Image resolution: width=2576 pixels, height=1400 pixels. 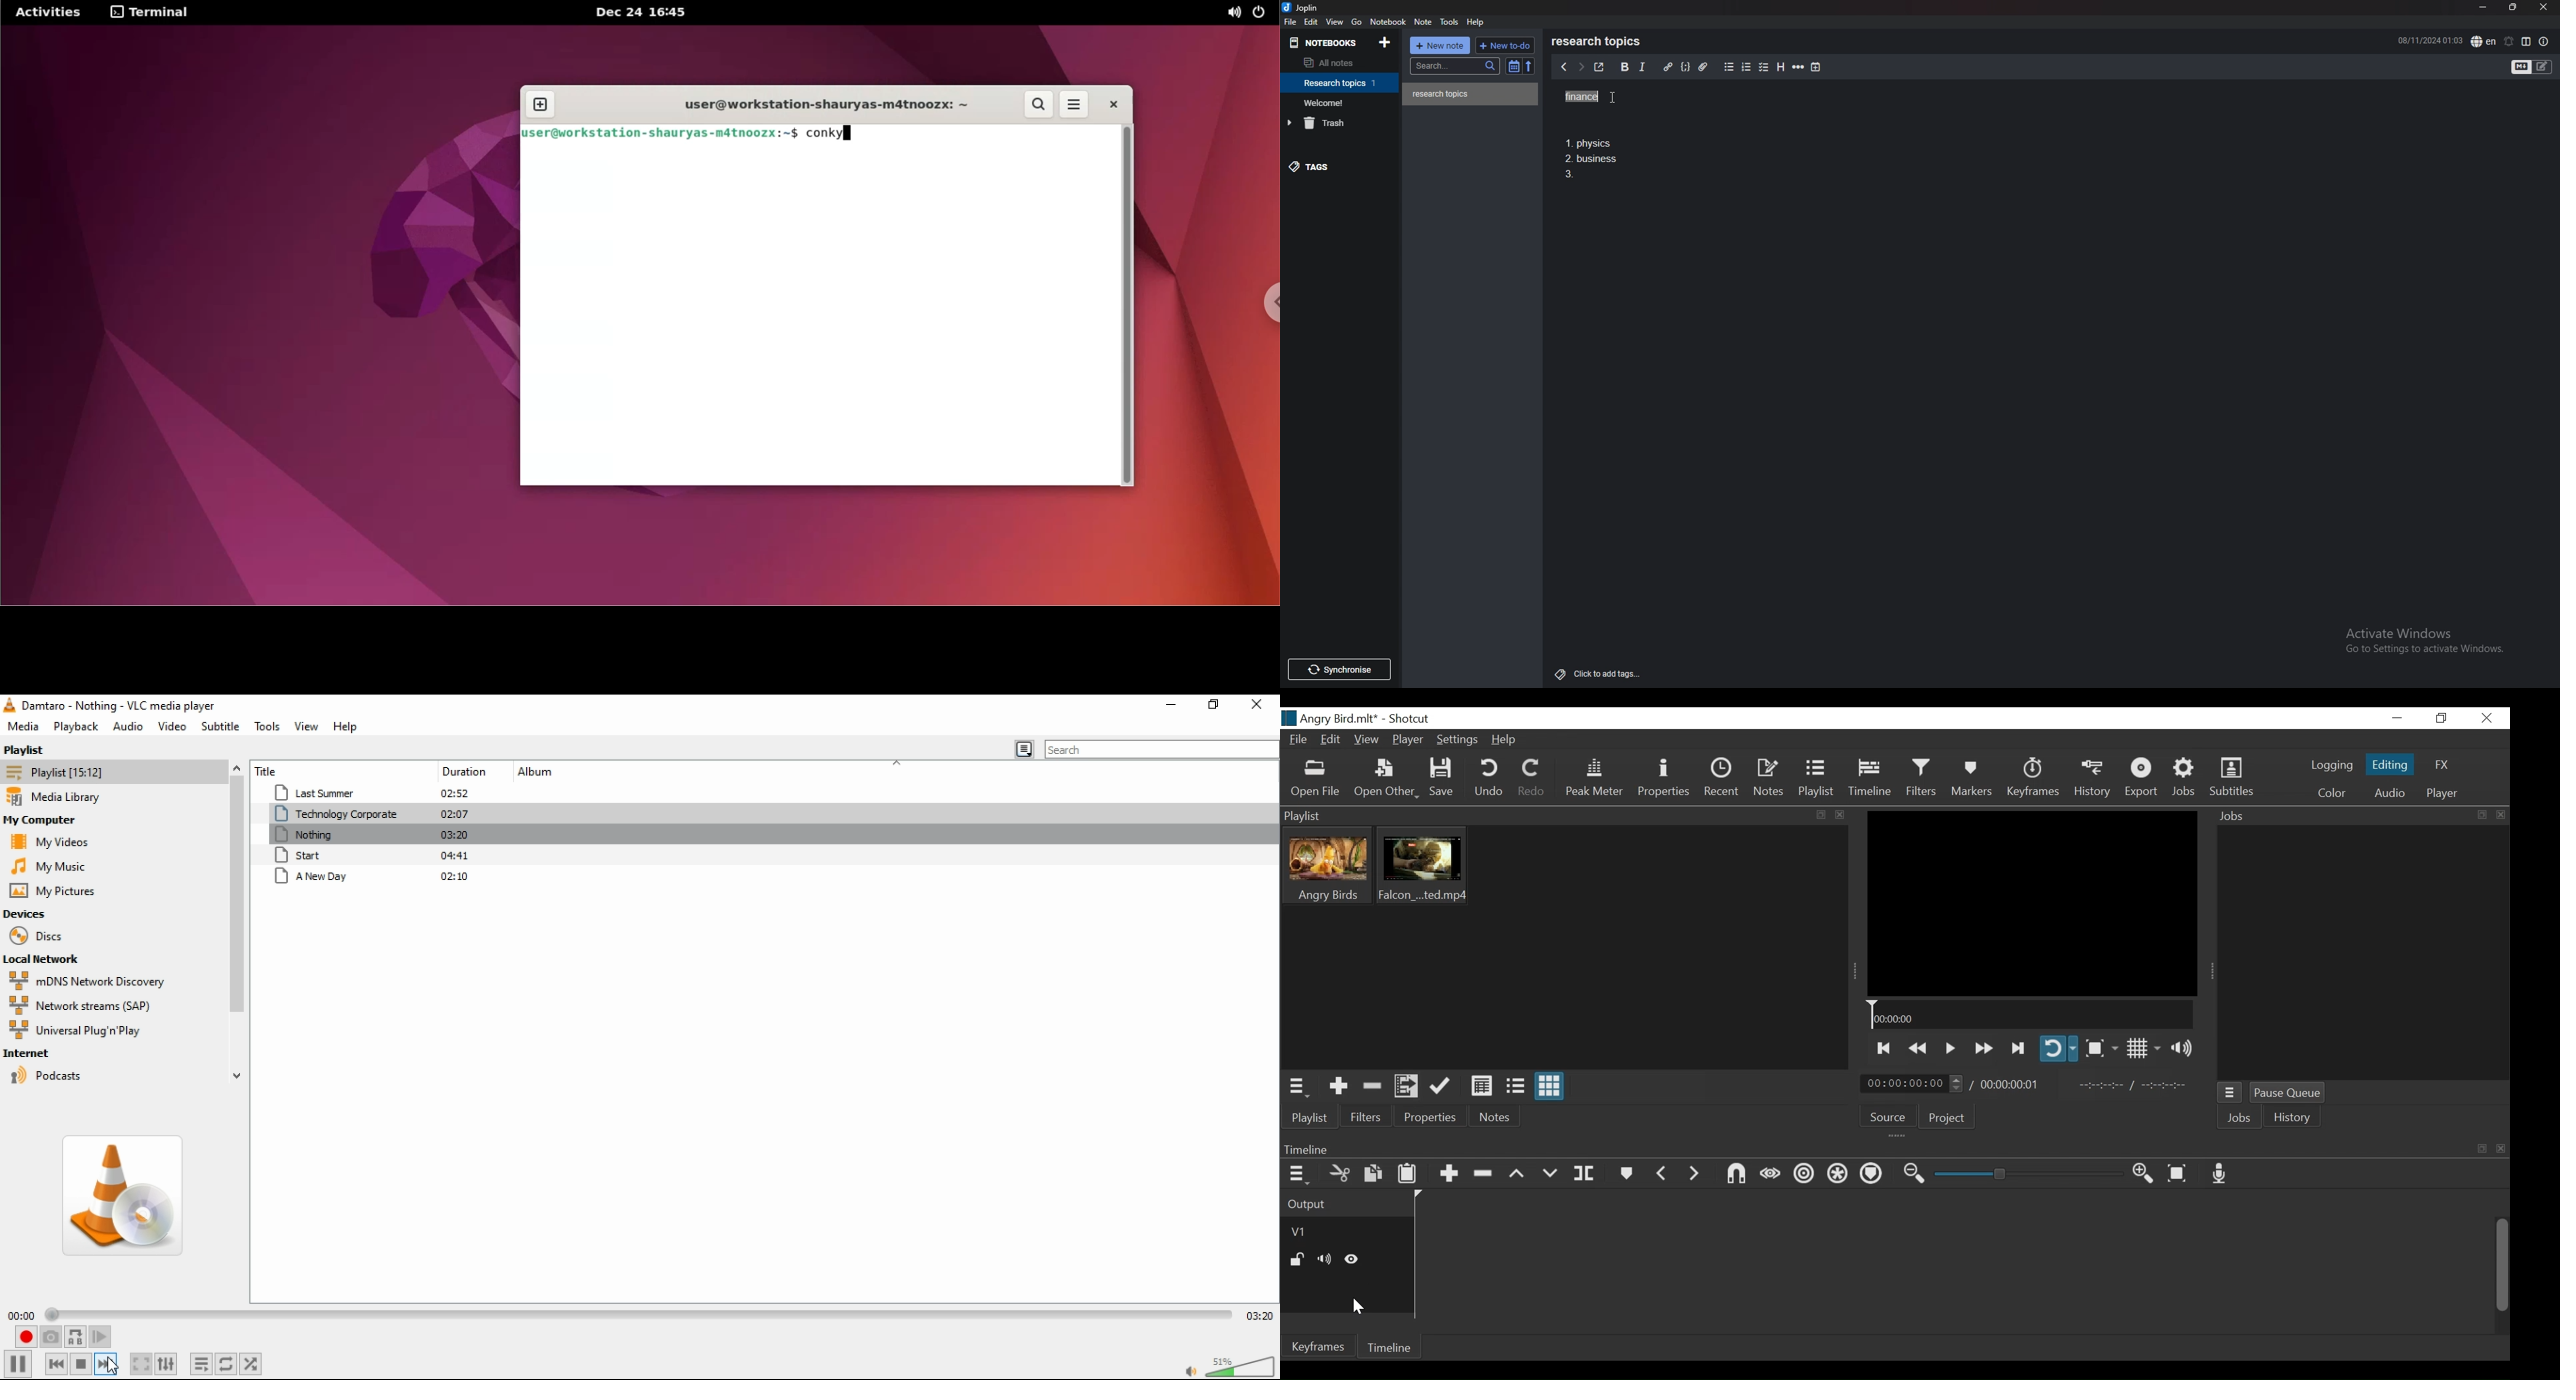 What do you see at coordinates (54, 774) in the screenshot?
I see `playlist` at bounding box center [54, 774].